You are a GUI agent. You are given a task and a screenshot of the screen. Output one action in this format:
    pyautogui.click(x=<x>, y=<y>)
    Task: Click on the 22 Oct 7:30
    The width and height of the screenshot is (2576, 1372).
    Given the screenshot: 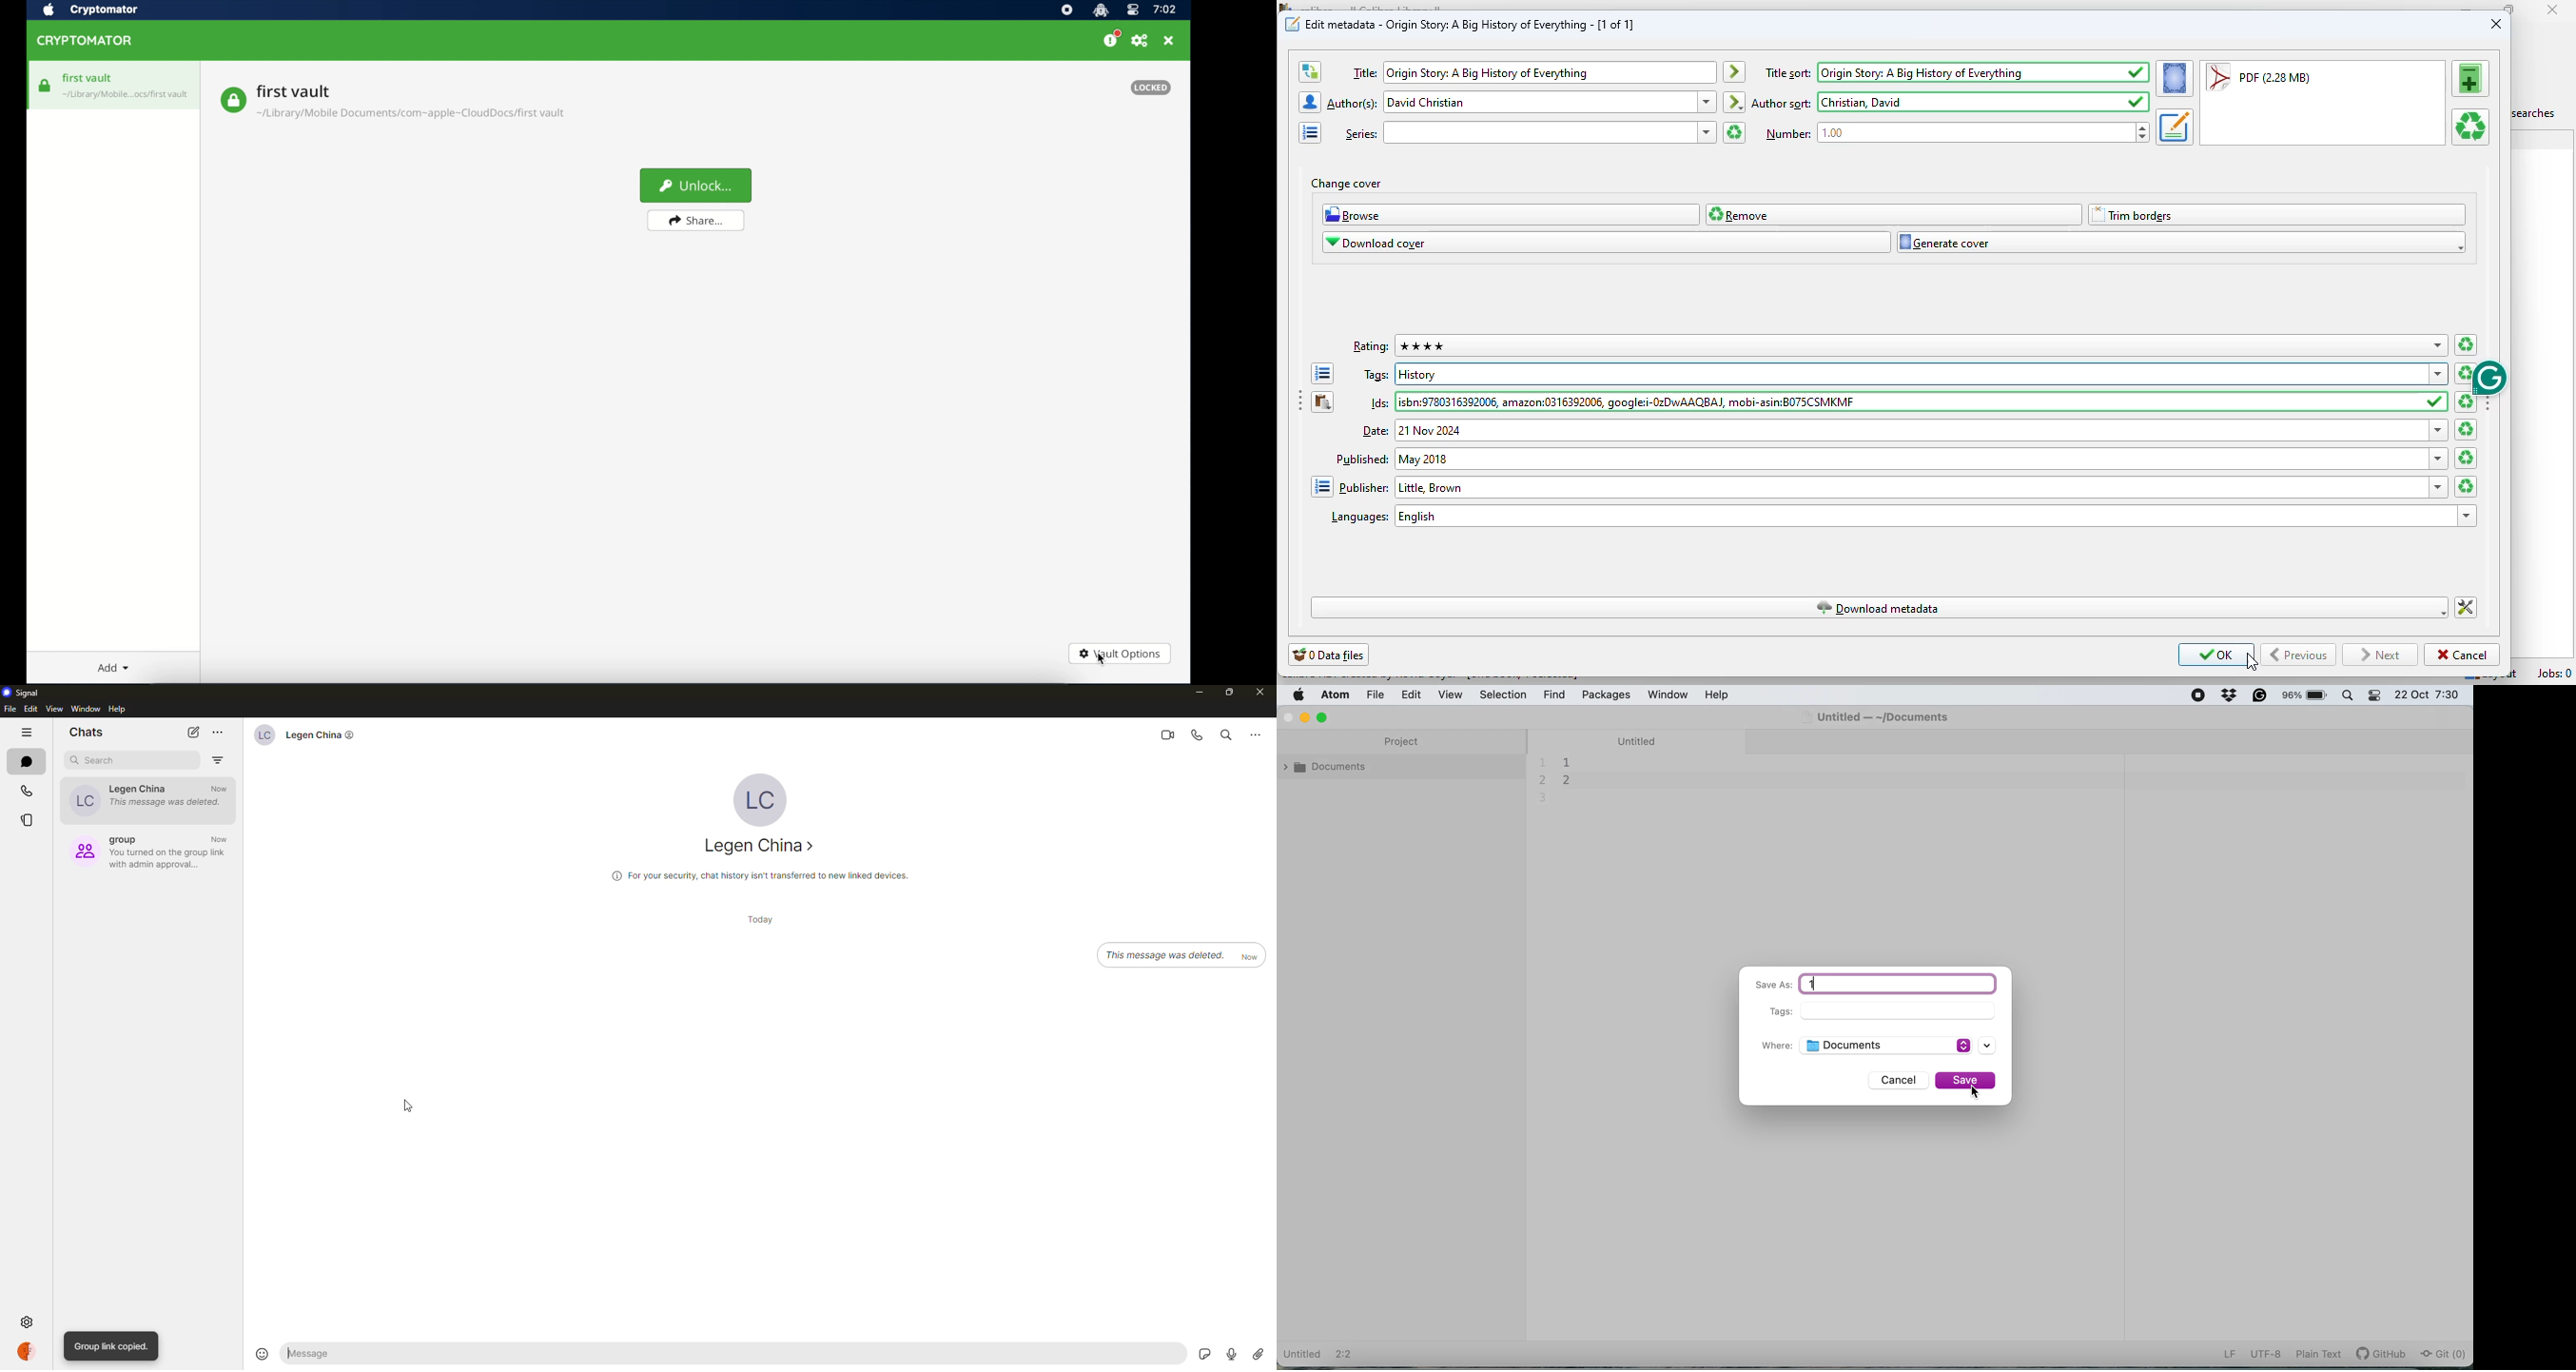 What is the action you would take?
    pyautogui.click(x=2428, y=695)
    